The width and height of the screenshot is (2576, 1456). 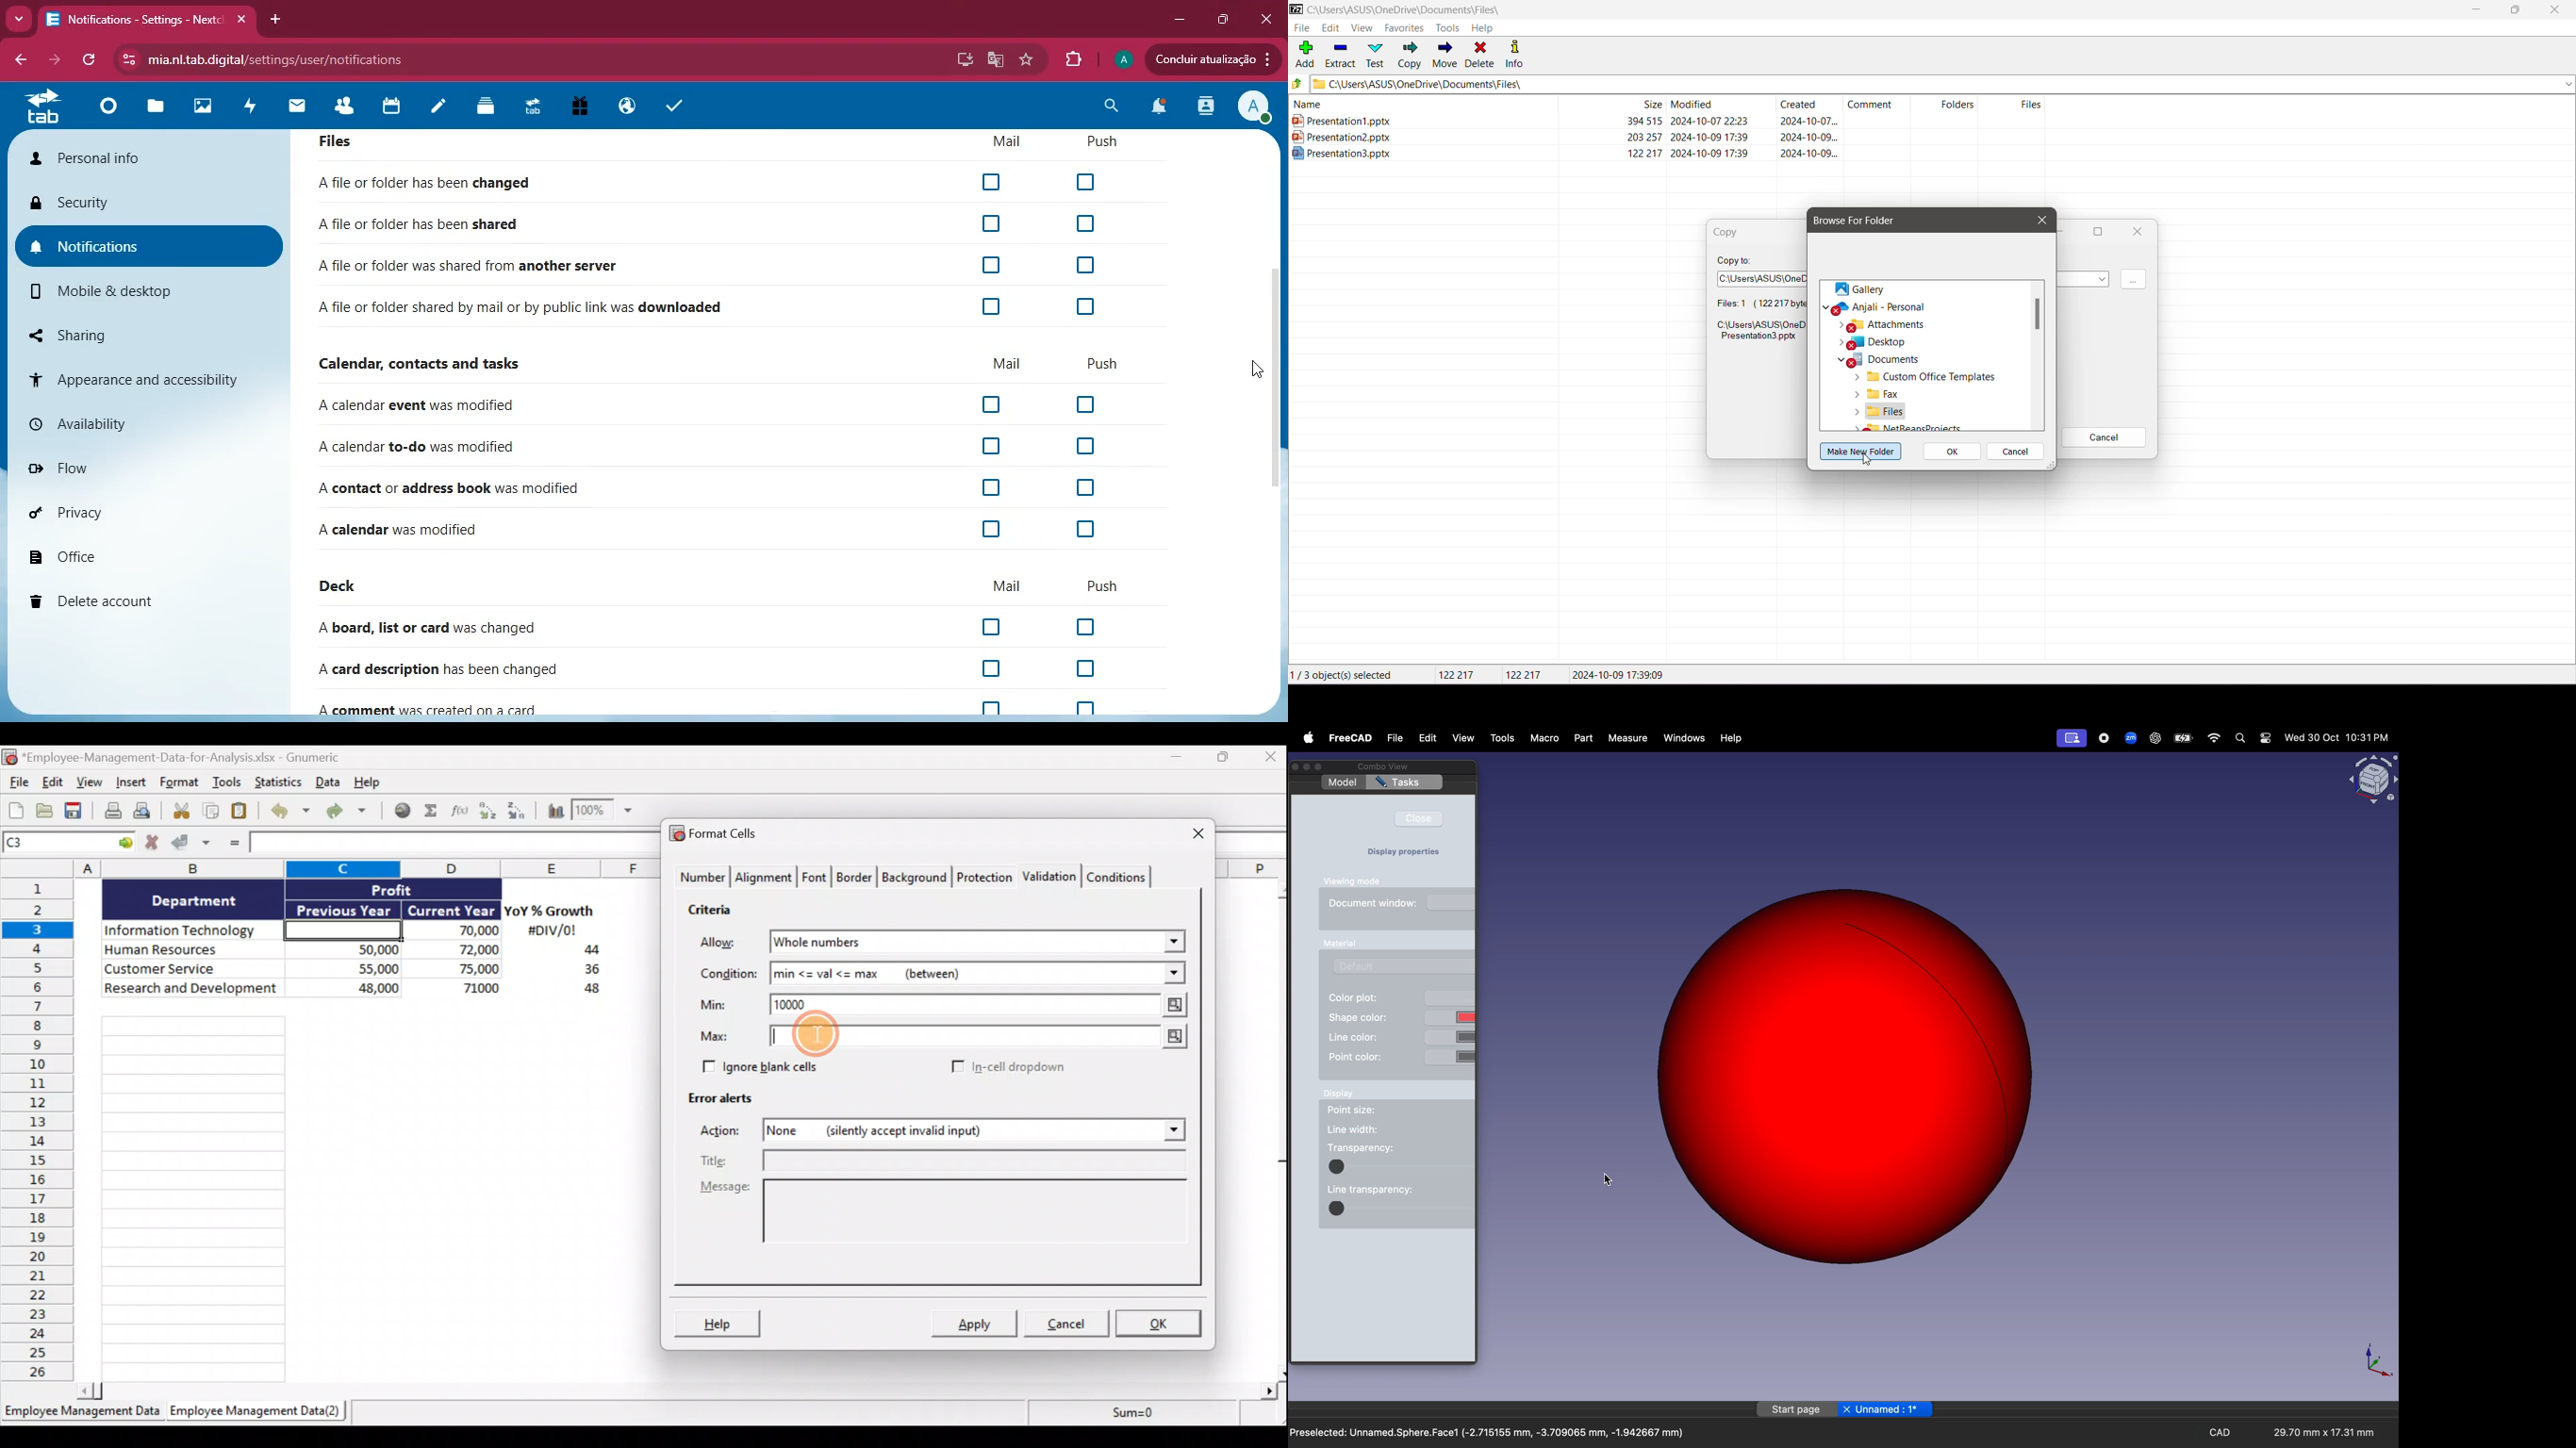 I want to click on off, so click(x=987, y=446).